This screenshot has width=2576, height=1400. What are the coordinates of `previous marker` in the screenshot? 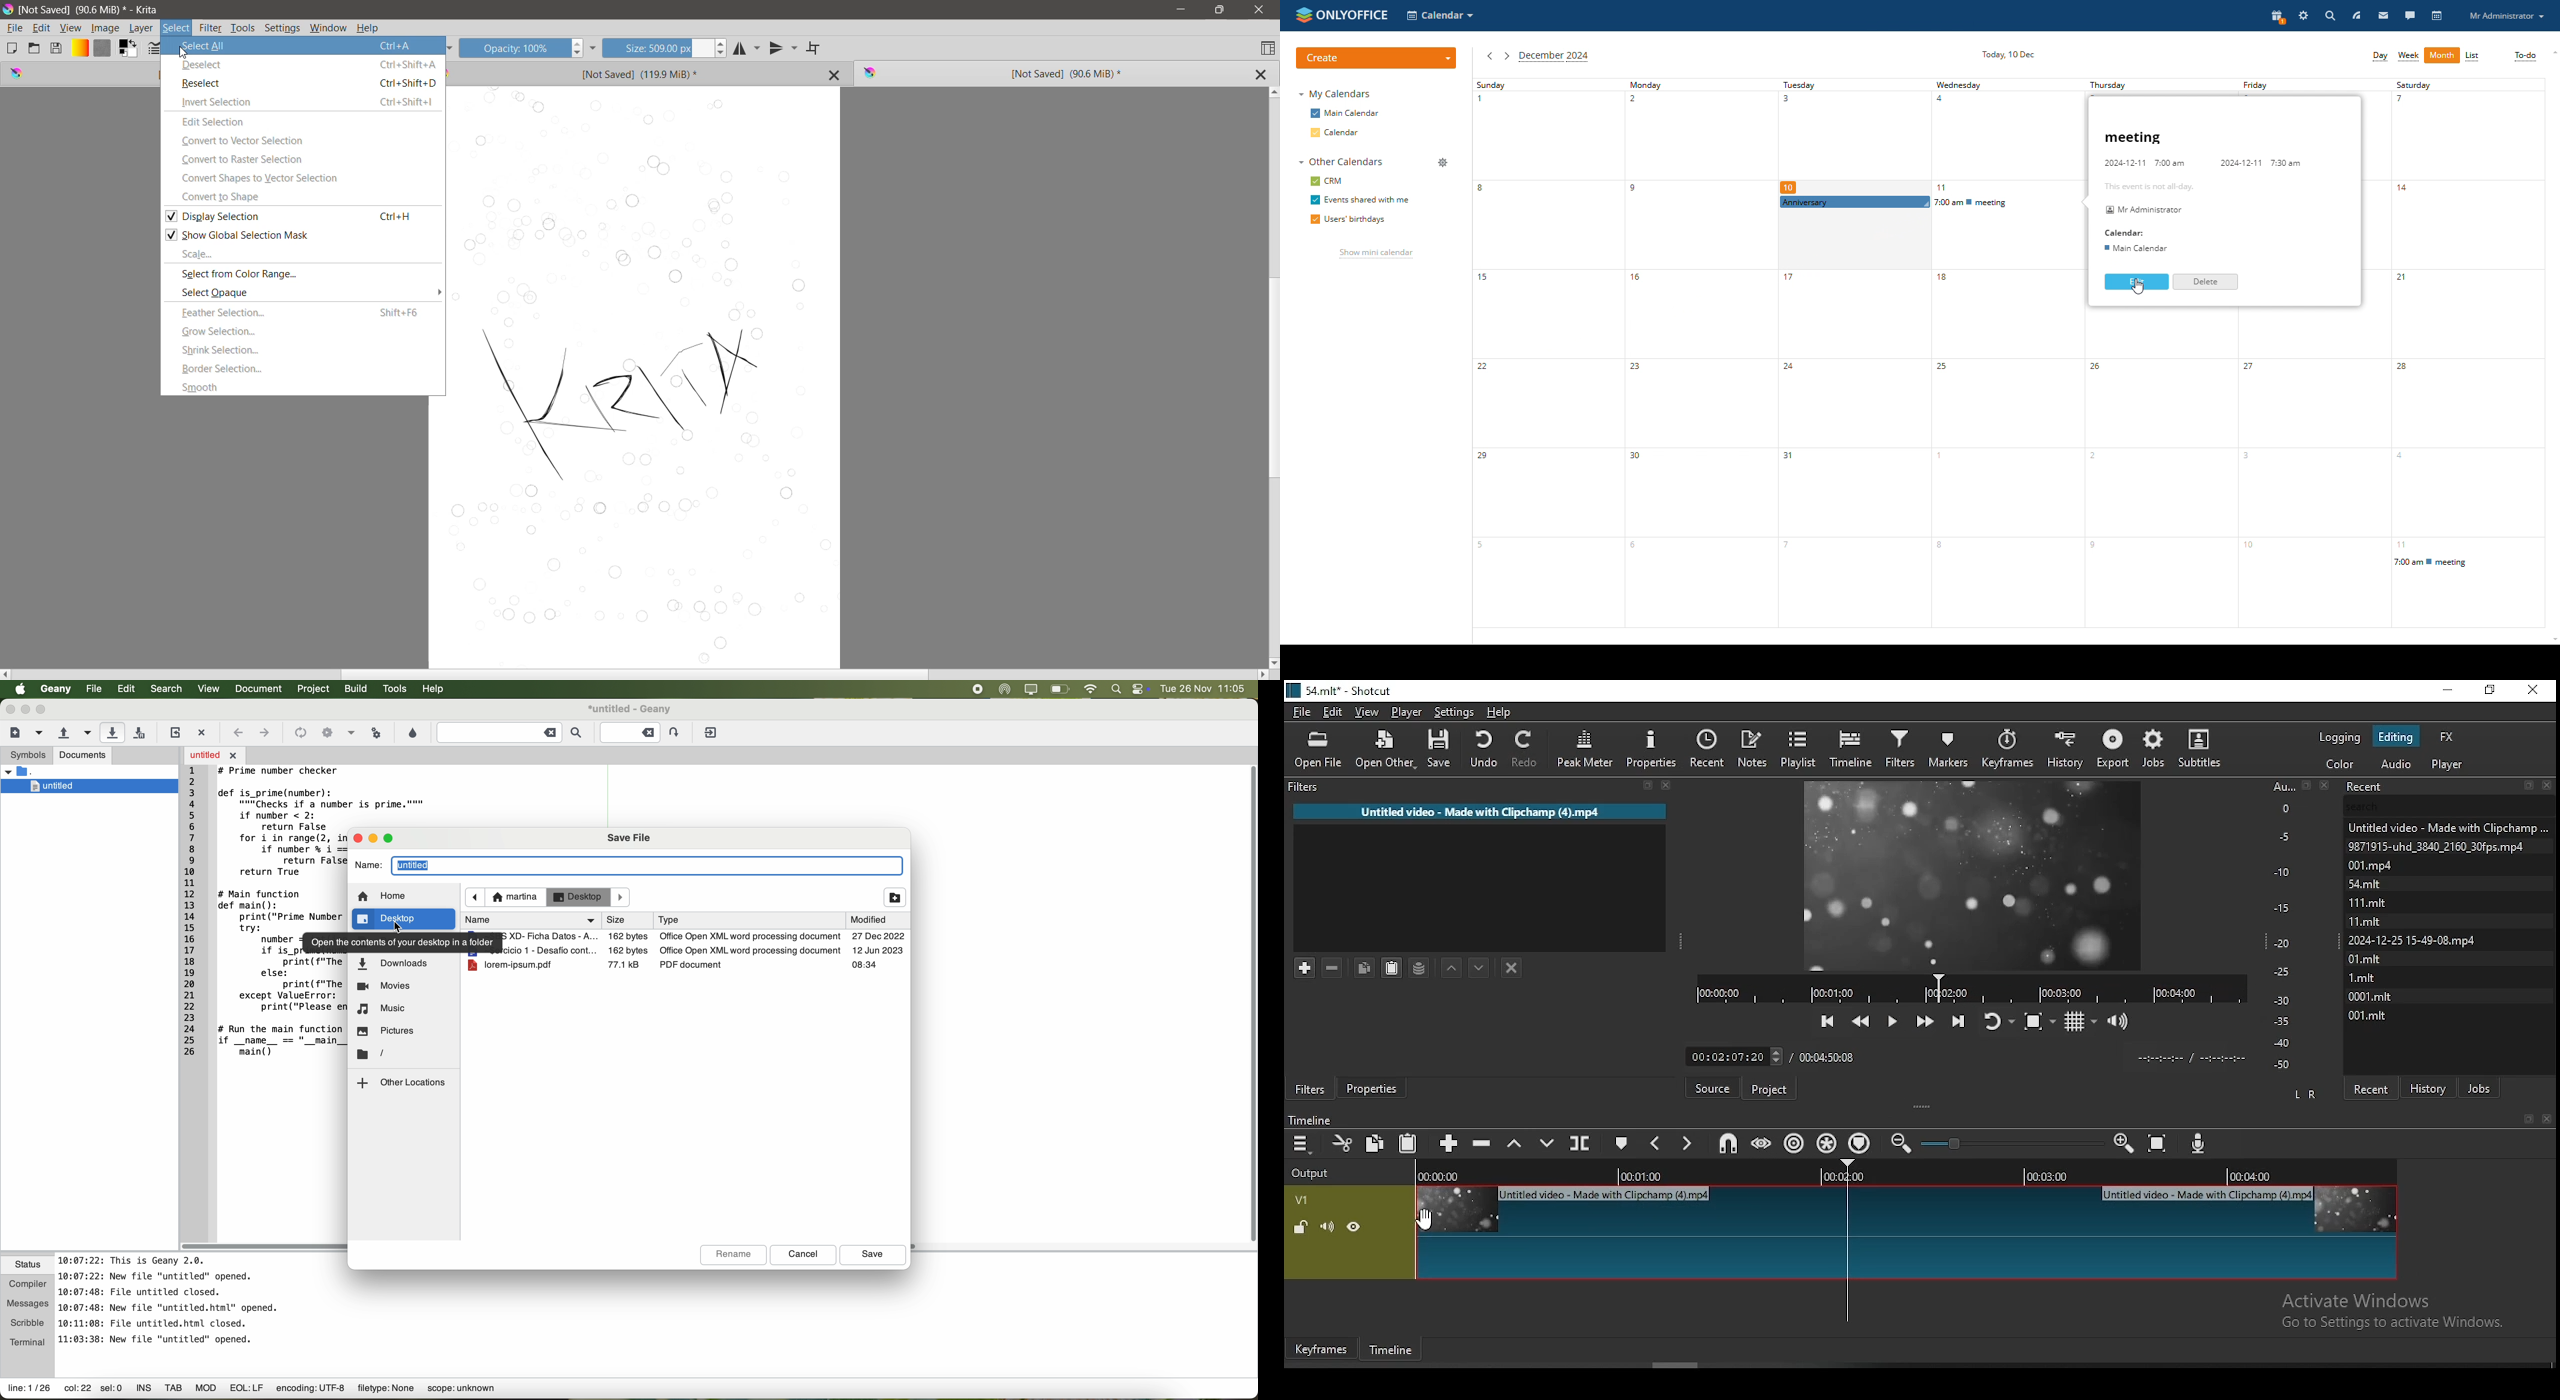 It's located at (1657, 1145).